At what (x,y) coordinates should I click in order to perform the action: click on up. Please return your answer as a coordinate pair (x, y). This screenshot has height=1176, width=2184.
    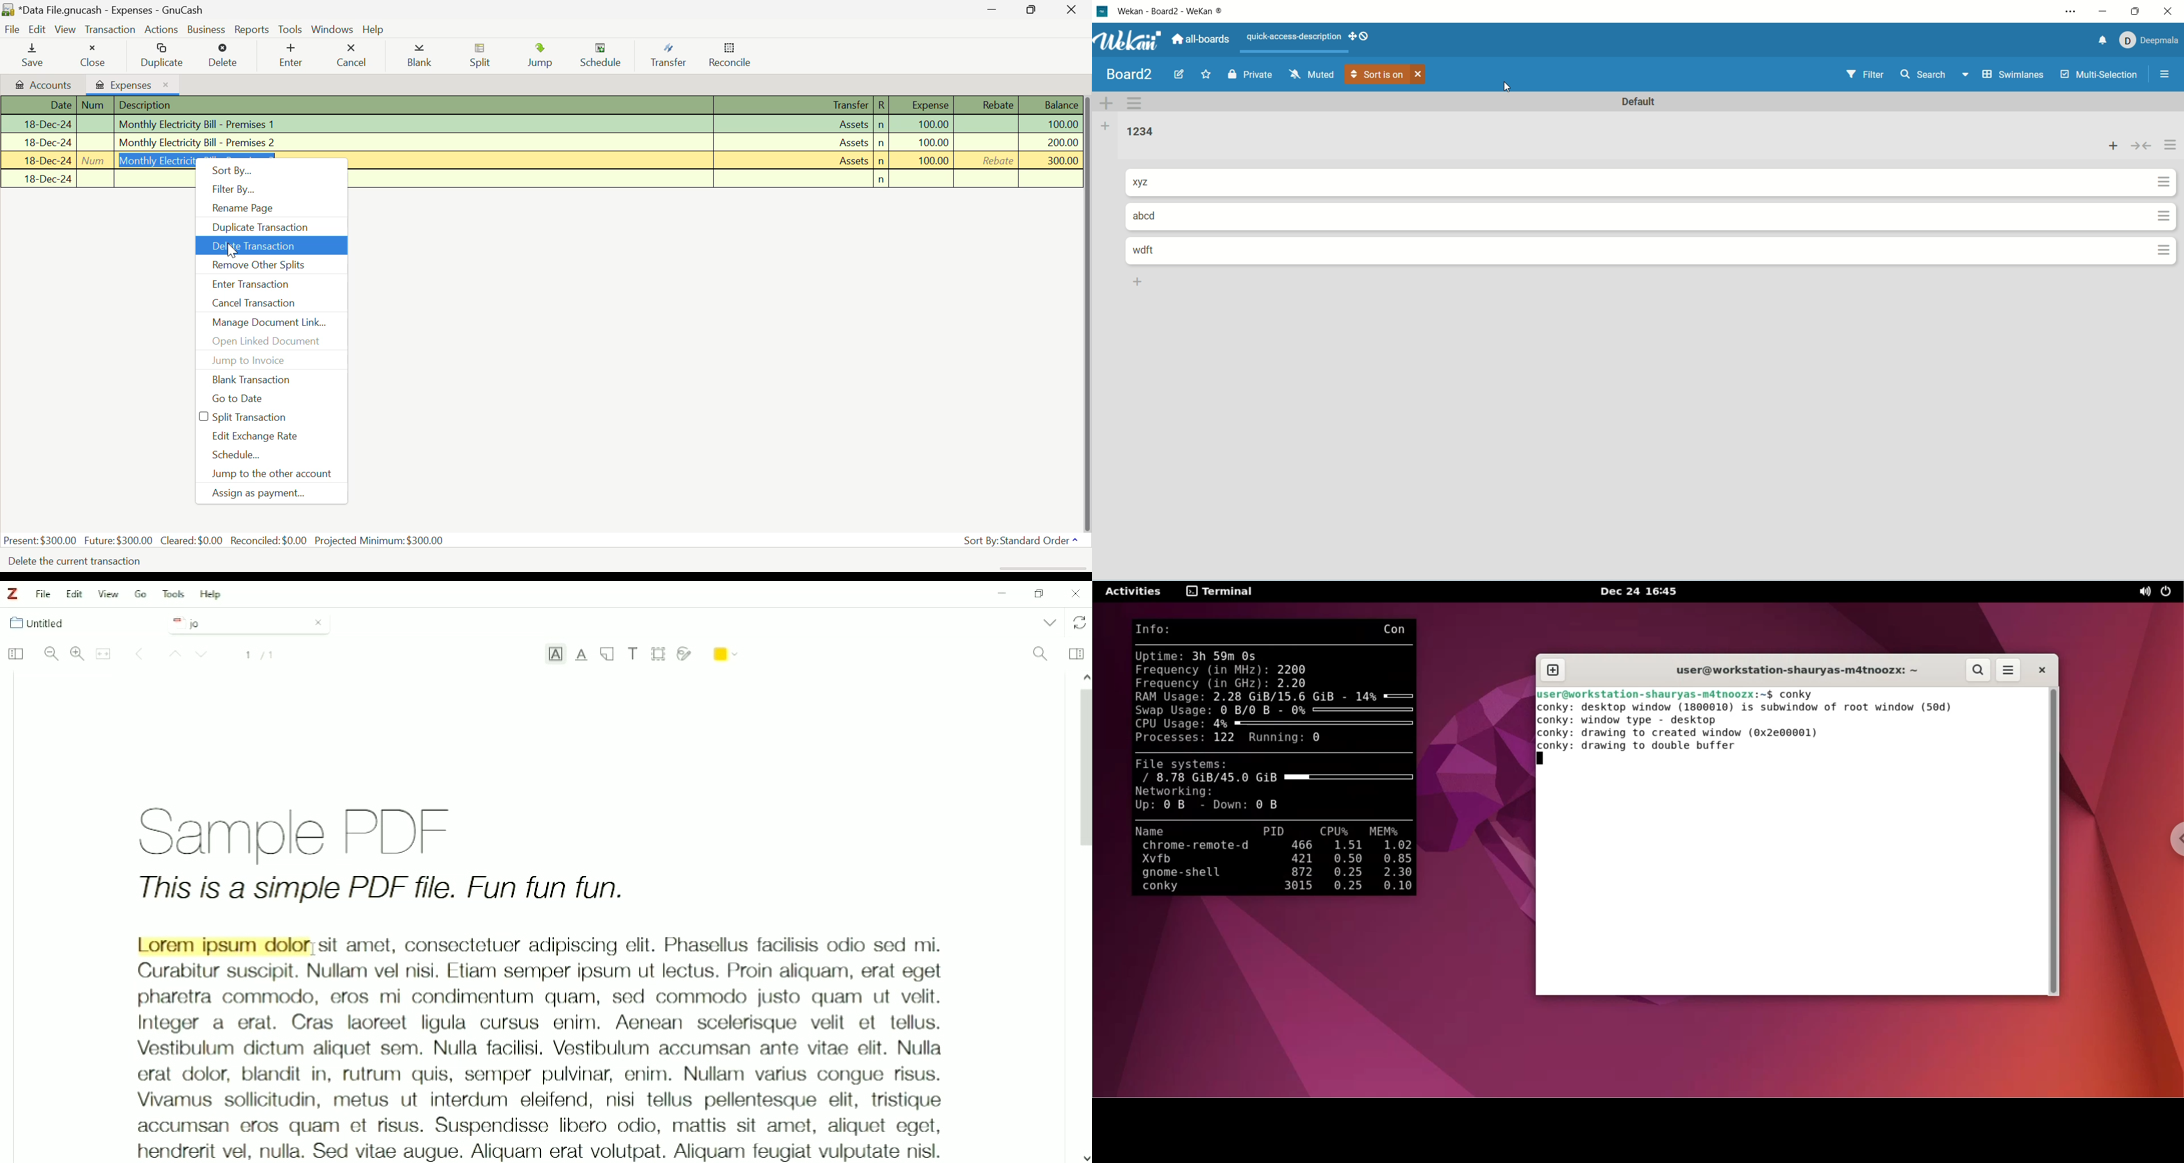
    Looking at the image, I should click on (1082, 675).